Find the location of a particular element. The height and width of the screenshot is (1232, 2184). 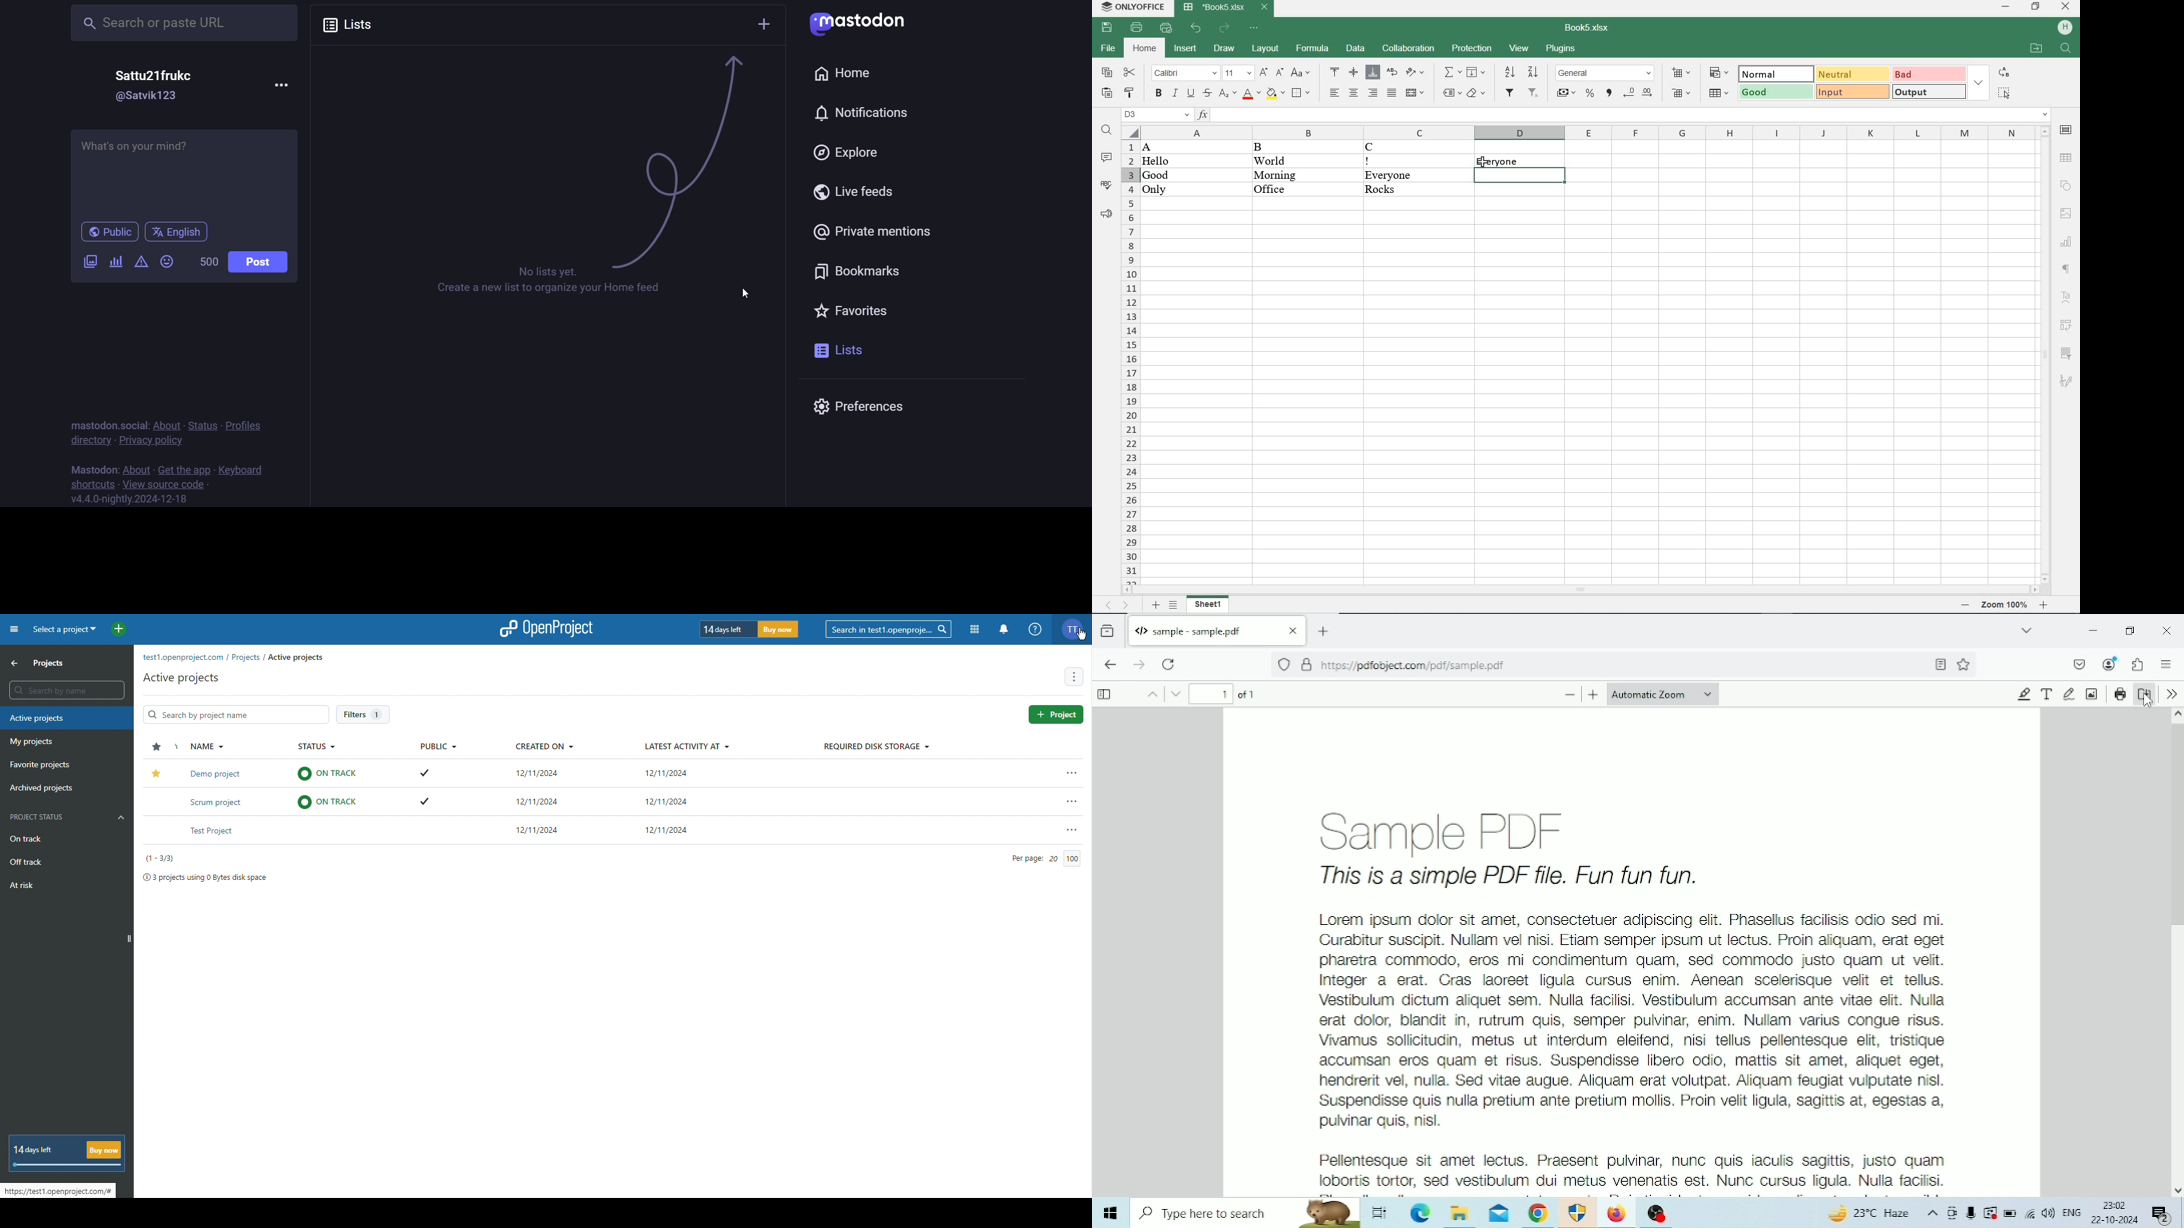

Add or Edit Images is located at coordinates (2093, 694).